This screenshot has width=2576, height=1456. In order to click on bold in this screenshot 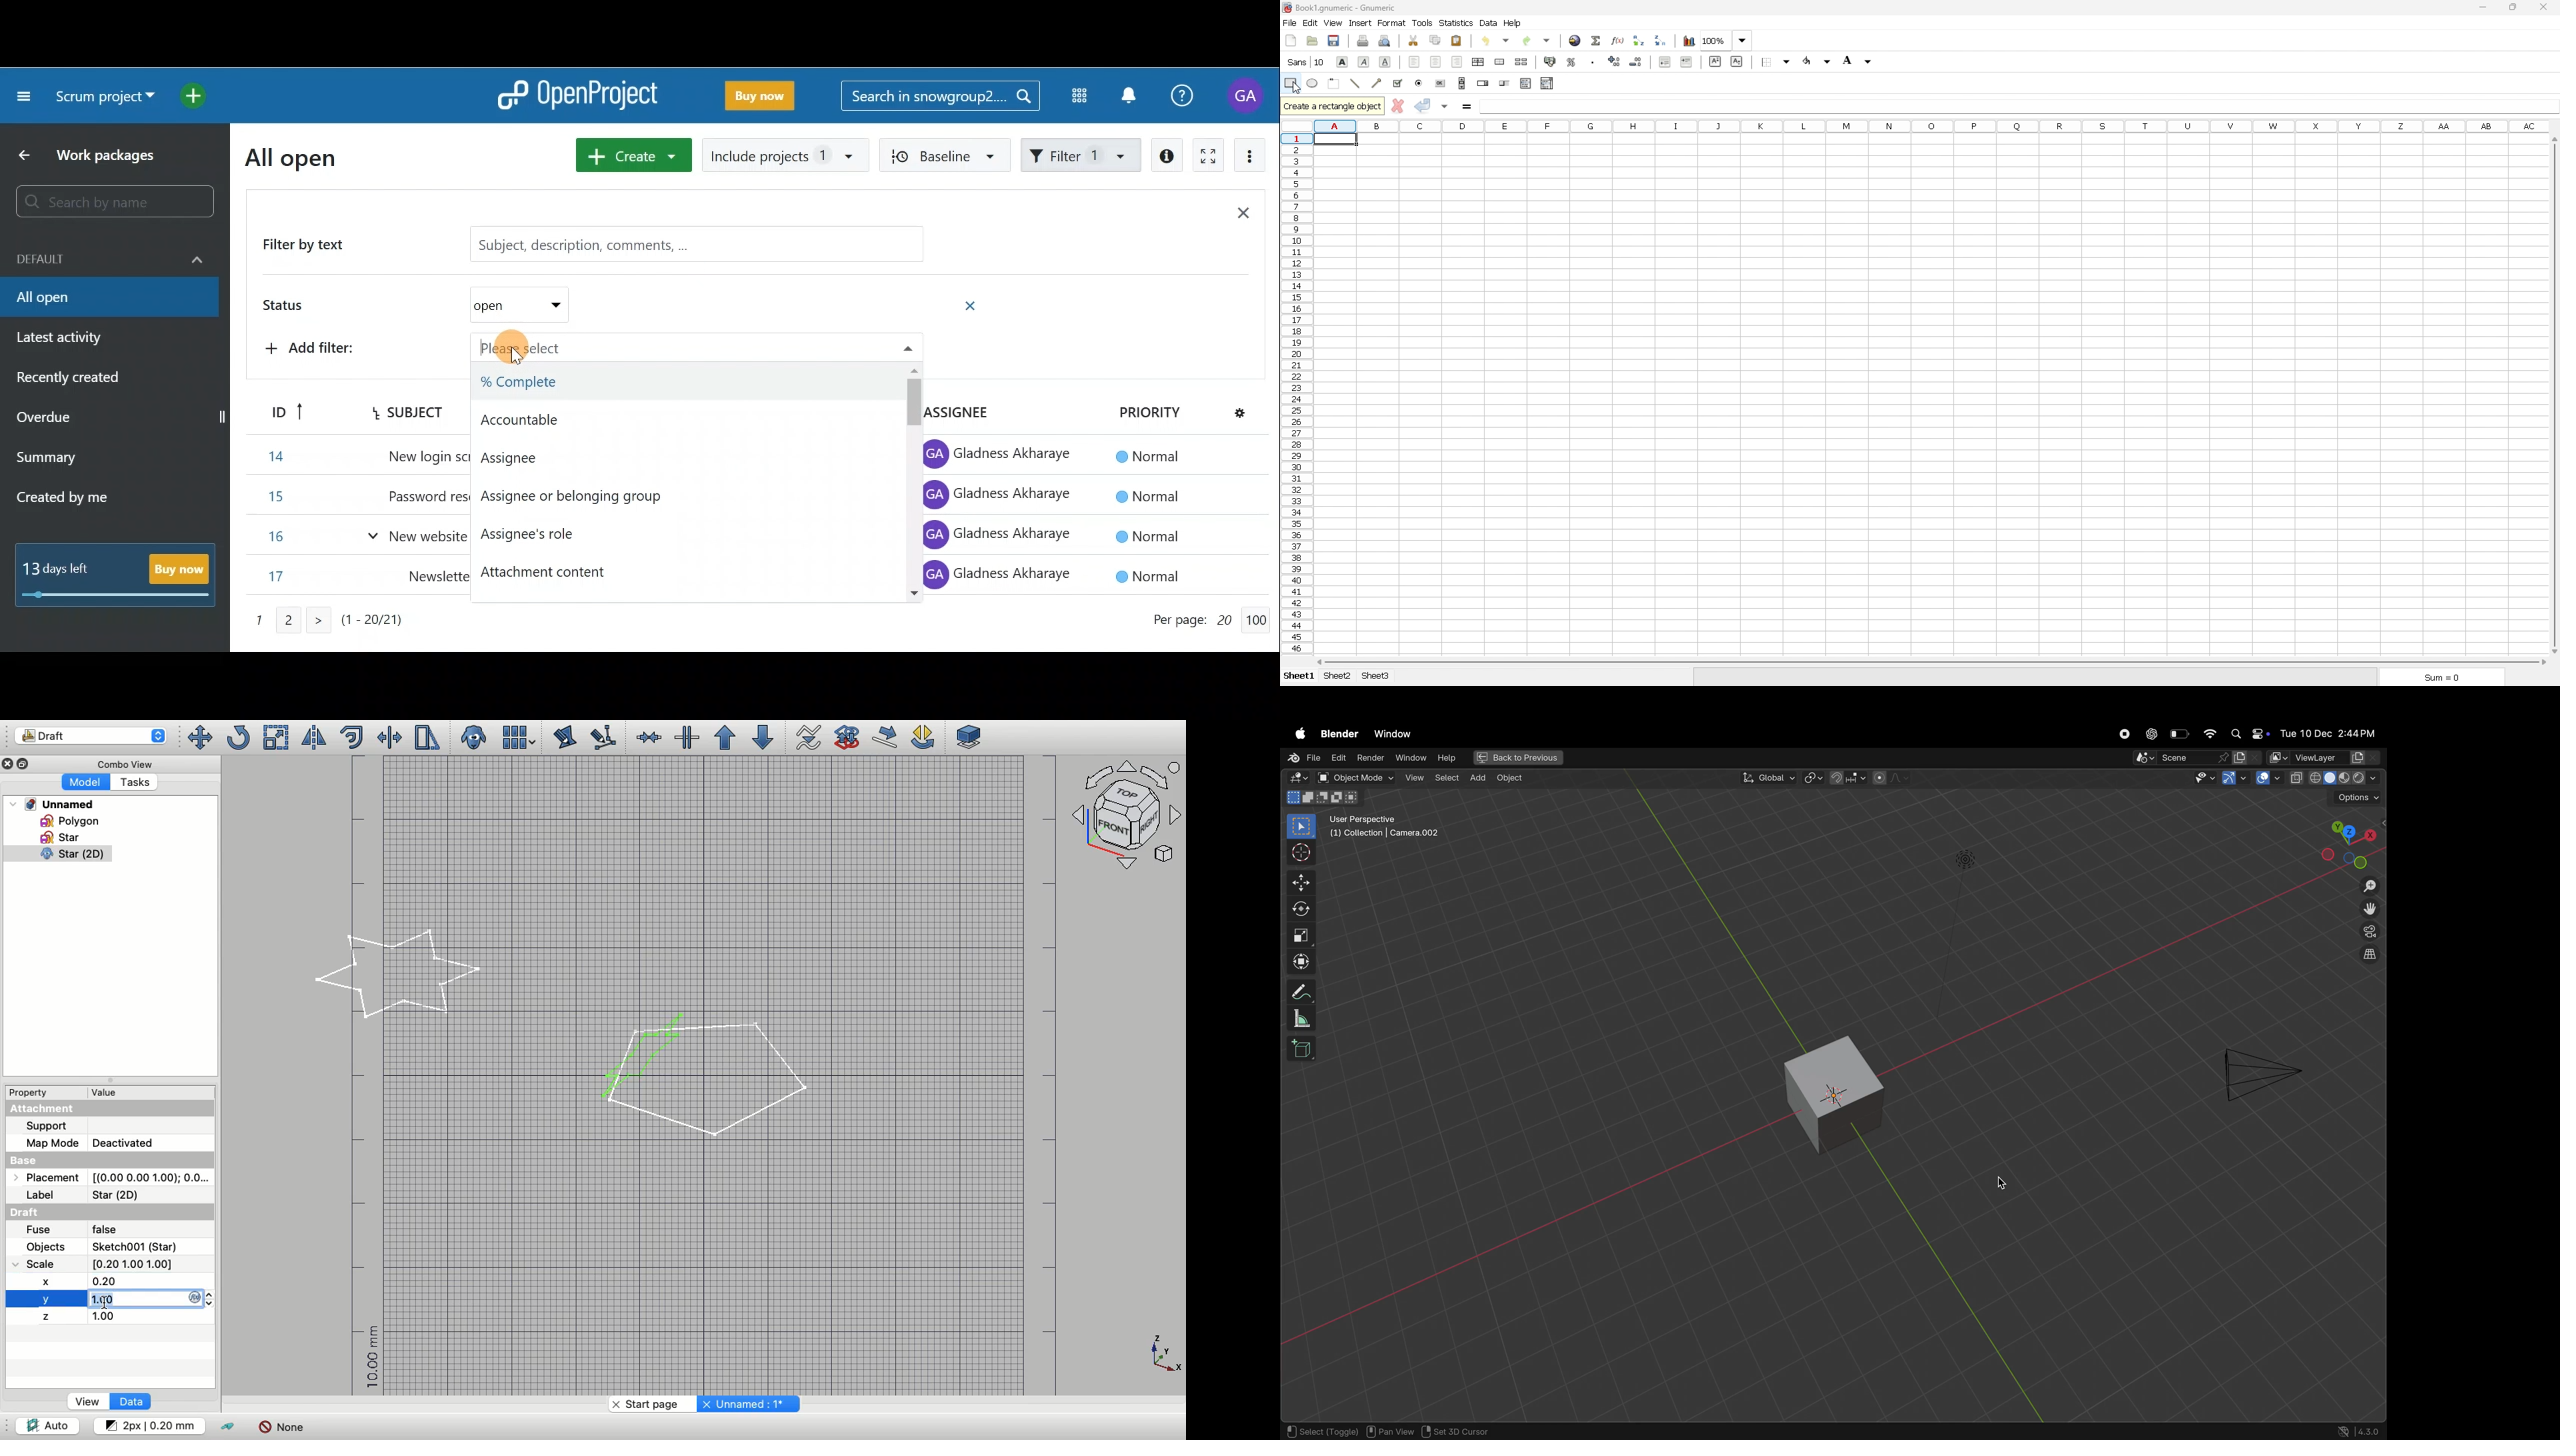, I will do `click(1343, 61)`.